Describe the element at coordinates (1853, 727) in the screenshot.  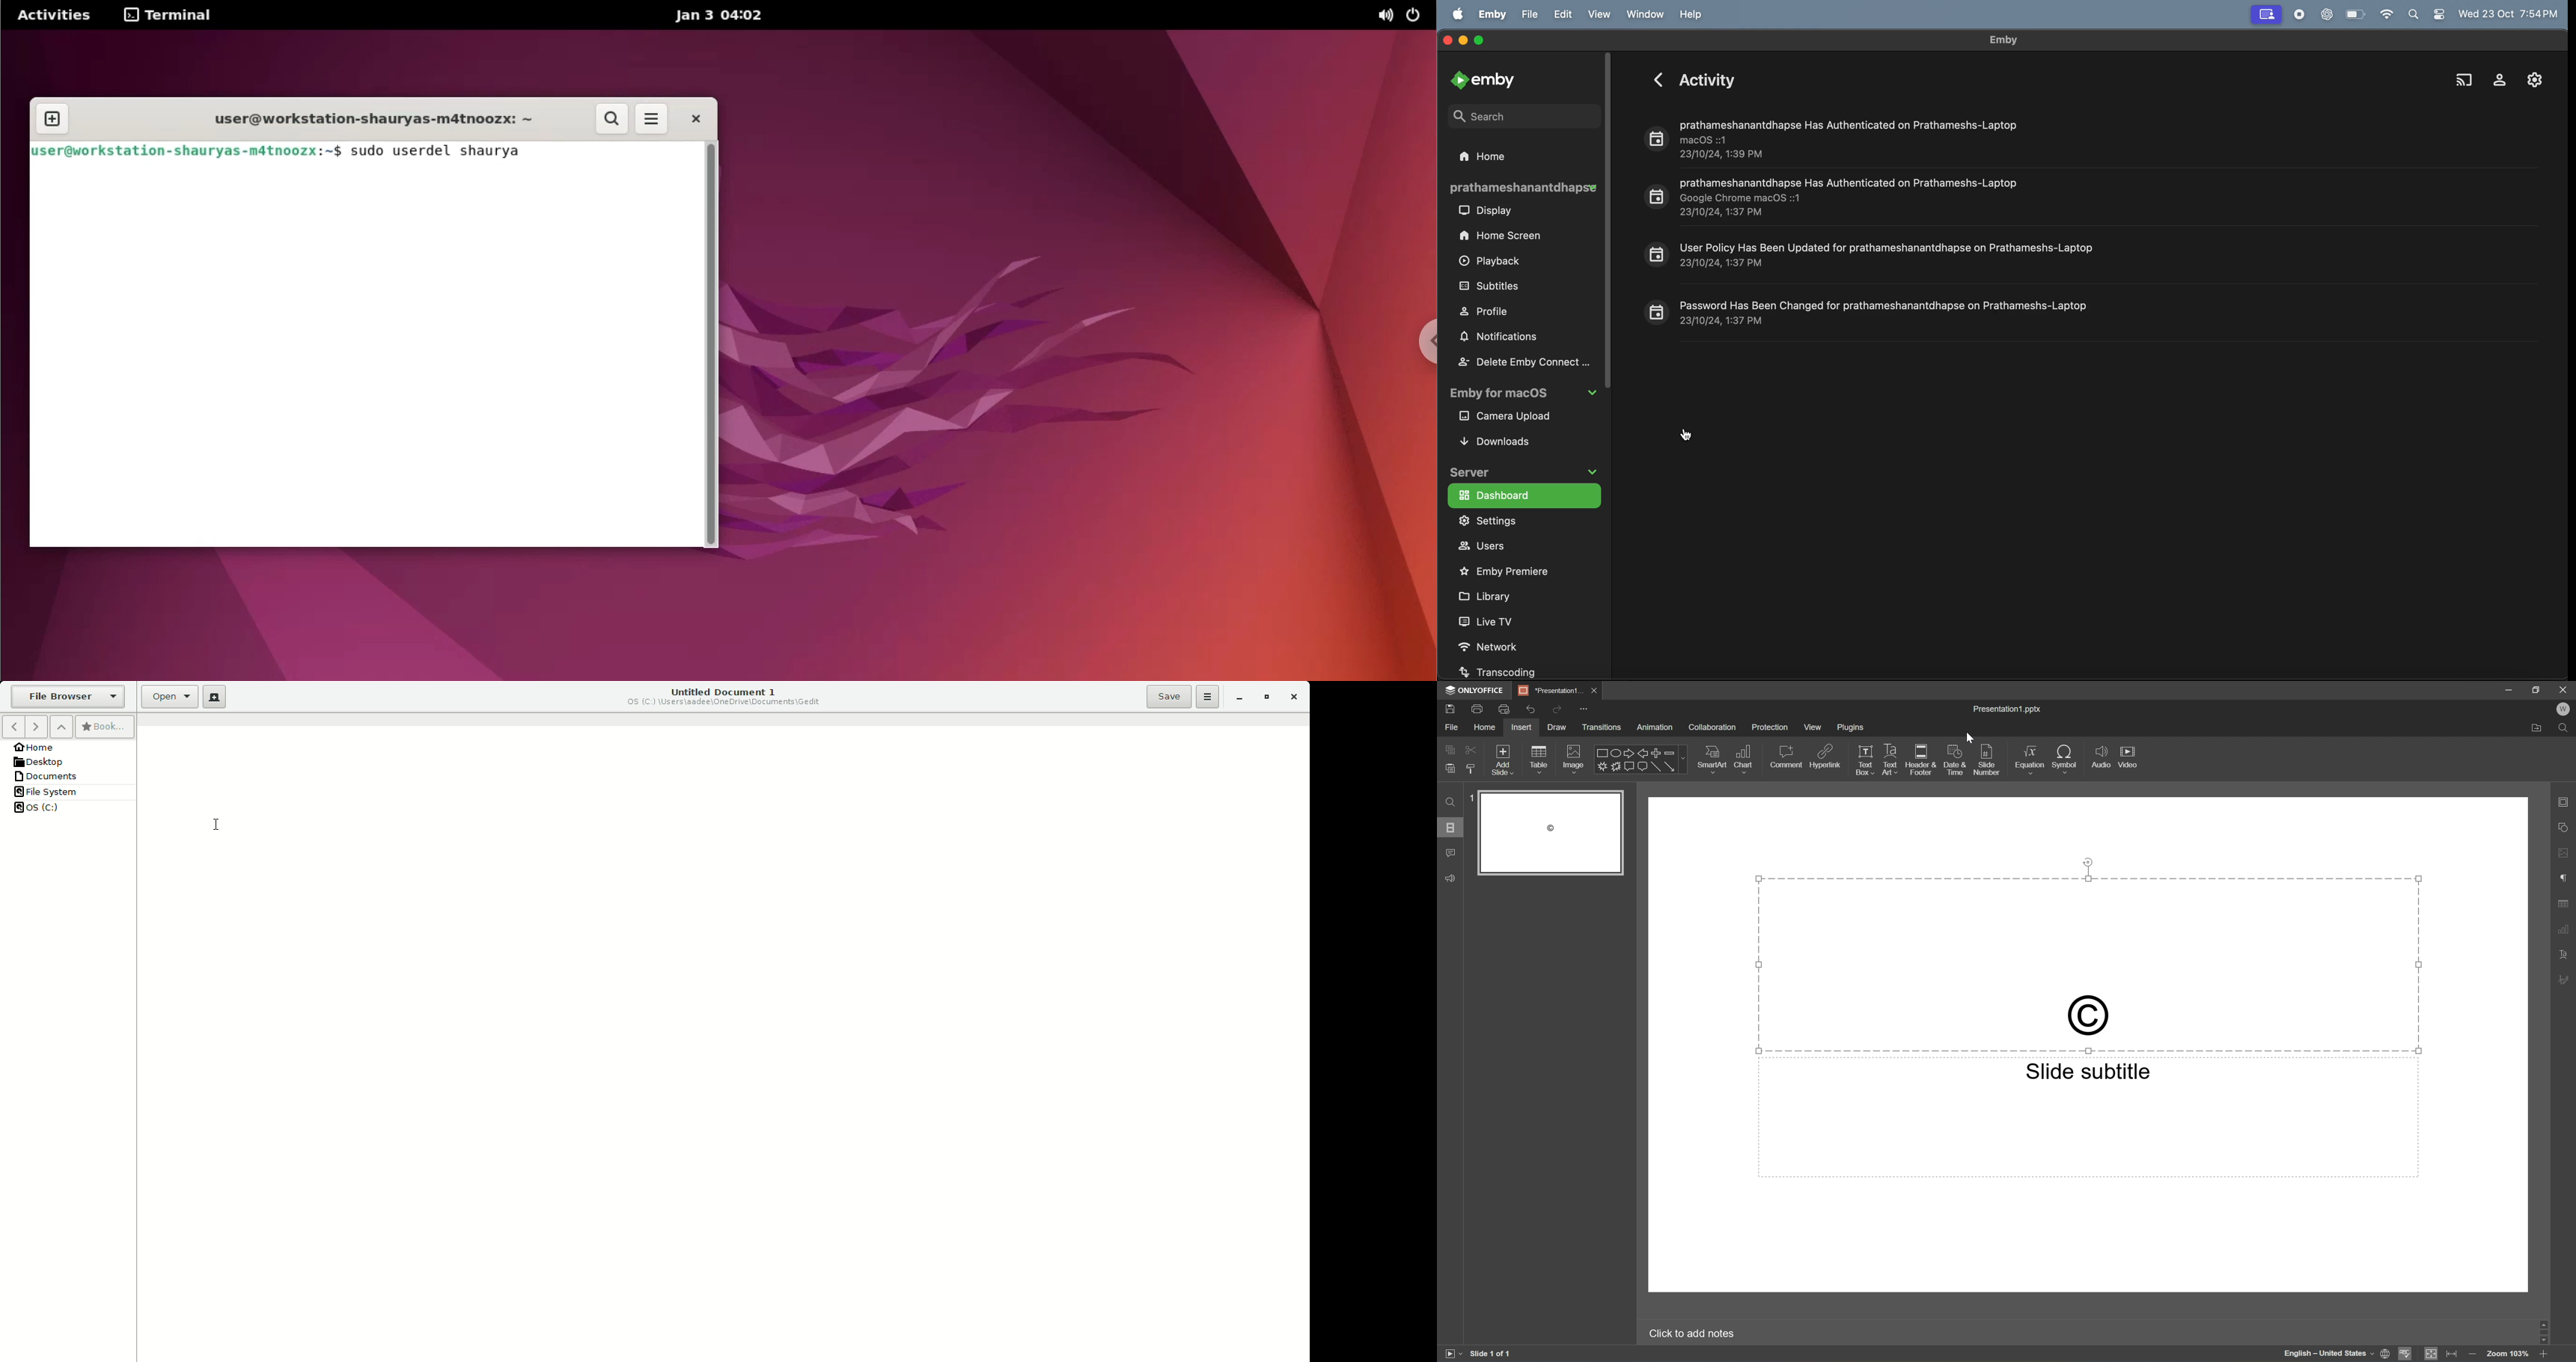
I see `Plugins` at that location.